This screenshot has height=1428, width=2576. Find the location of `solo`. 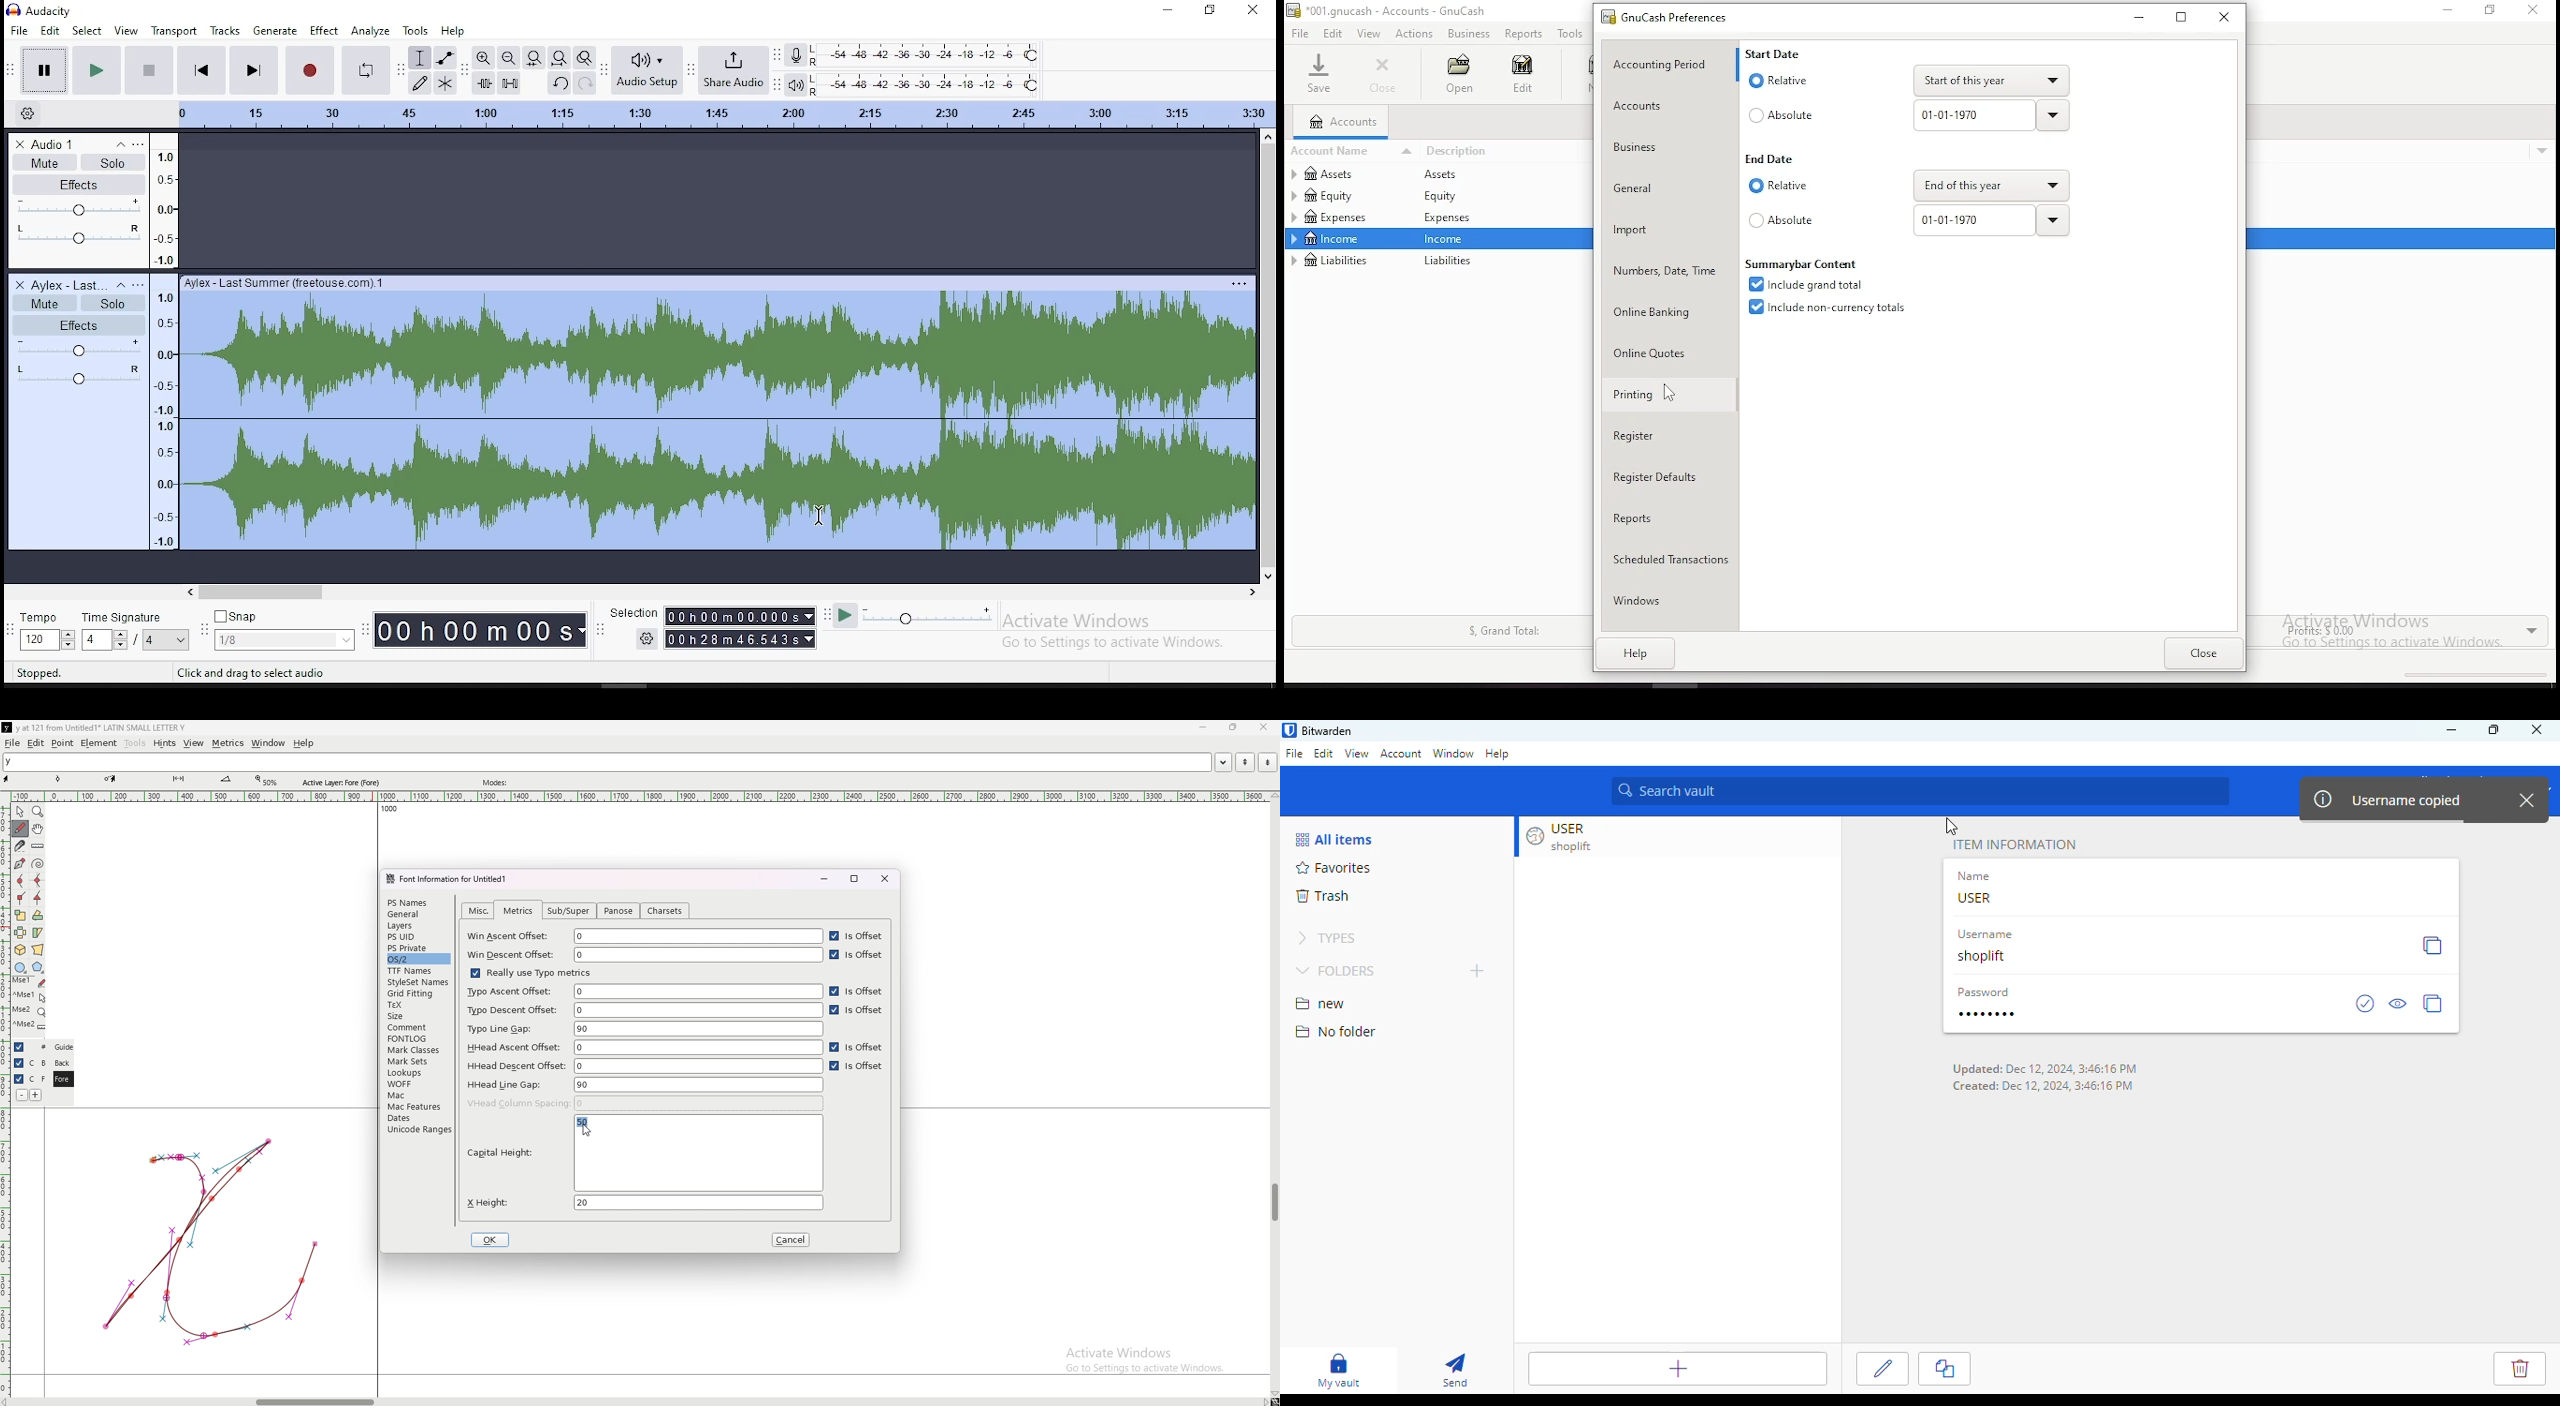

solo is located at coordinates (116, 163).